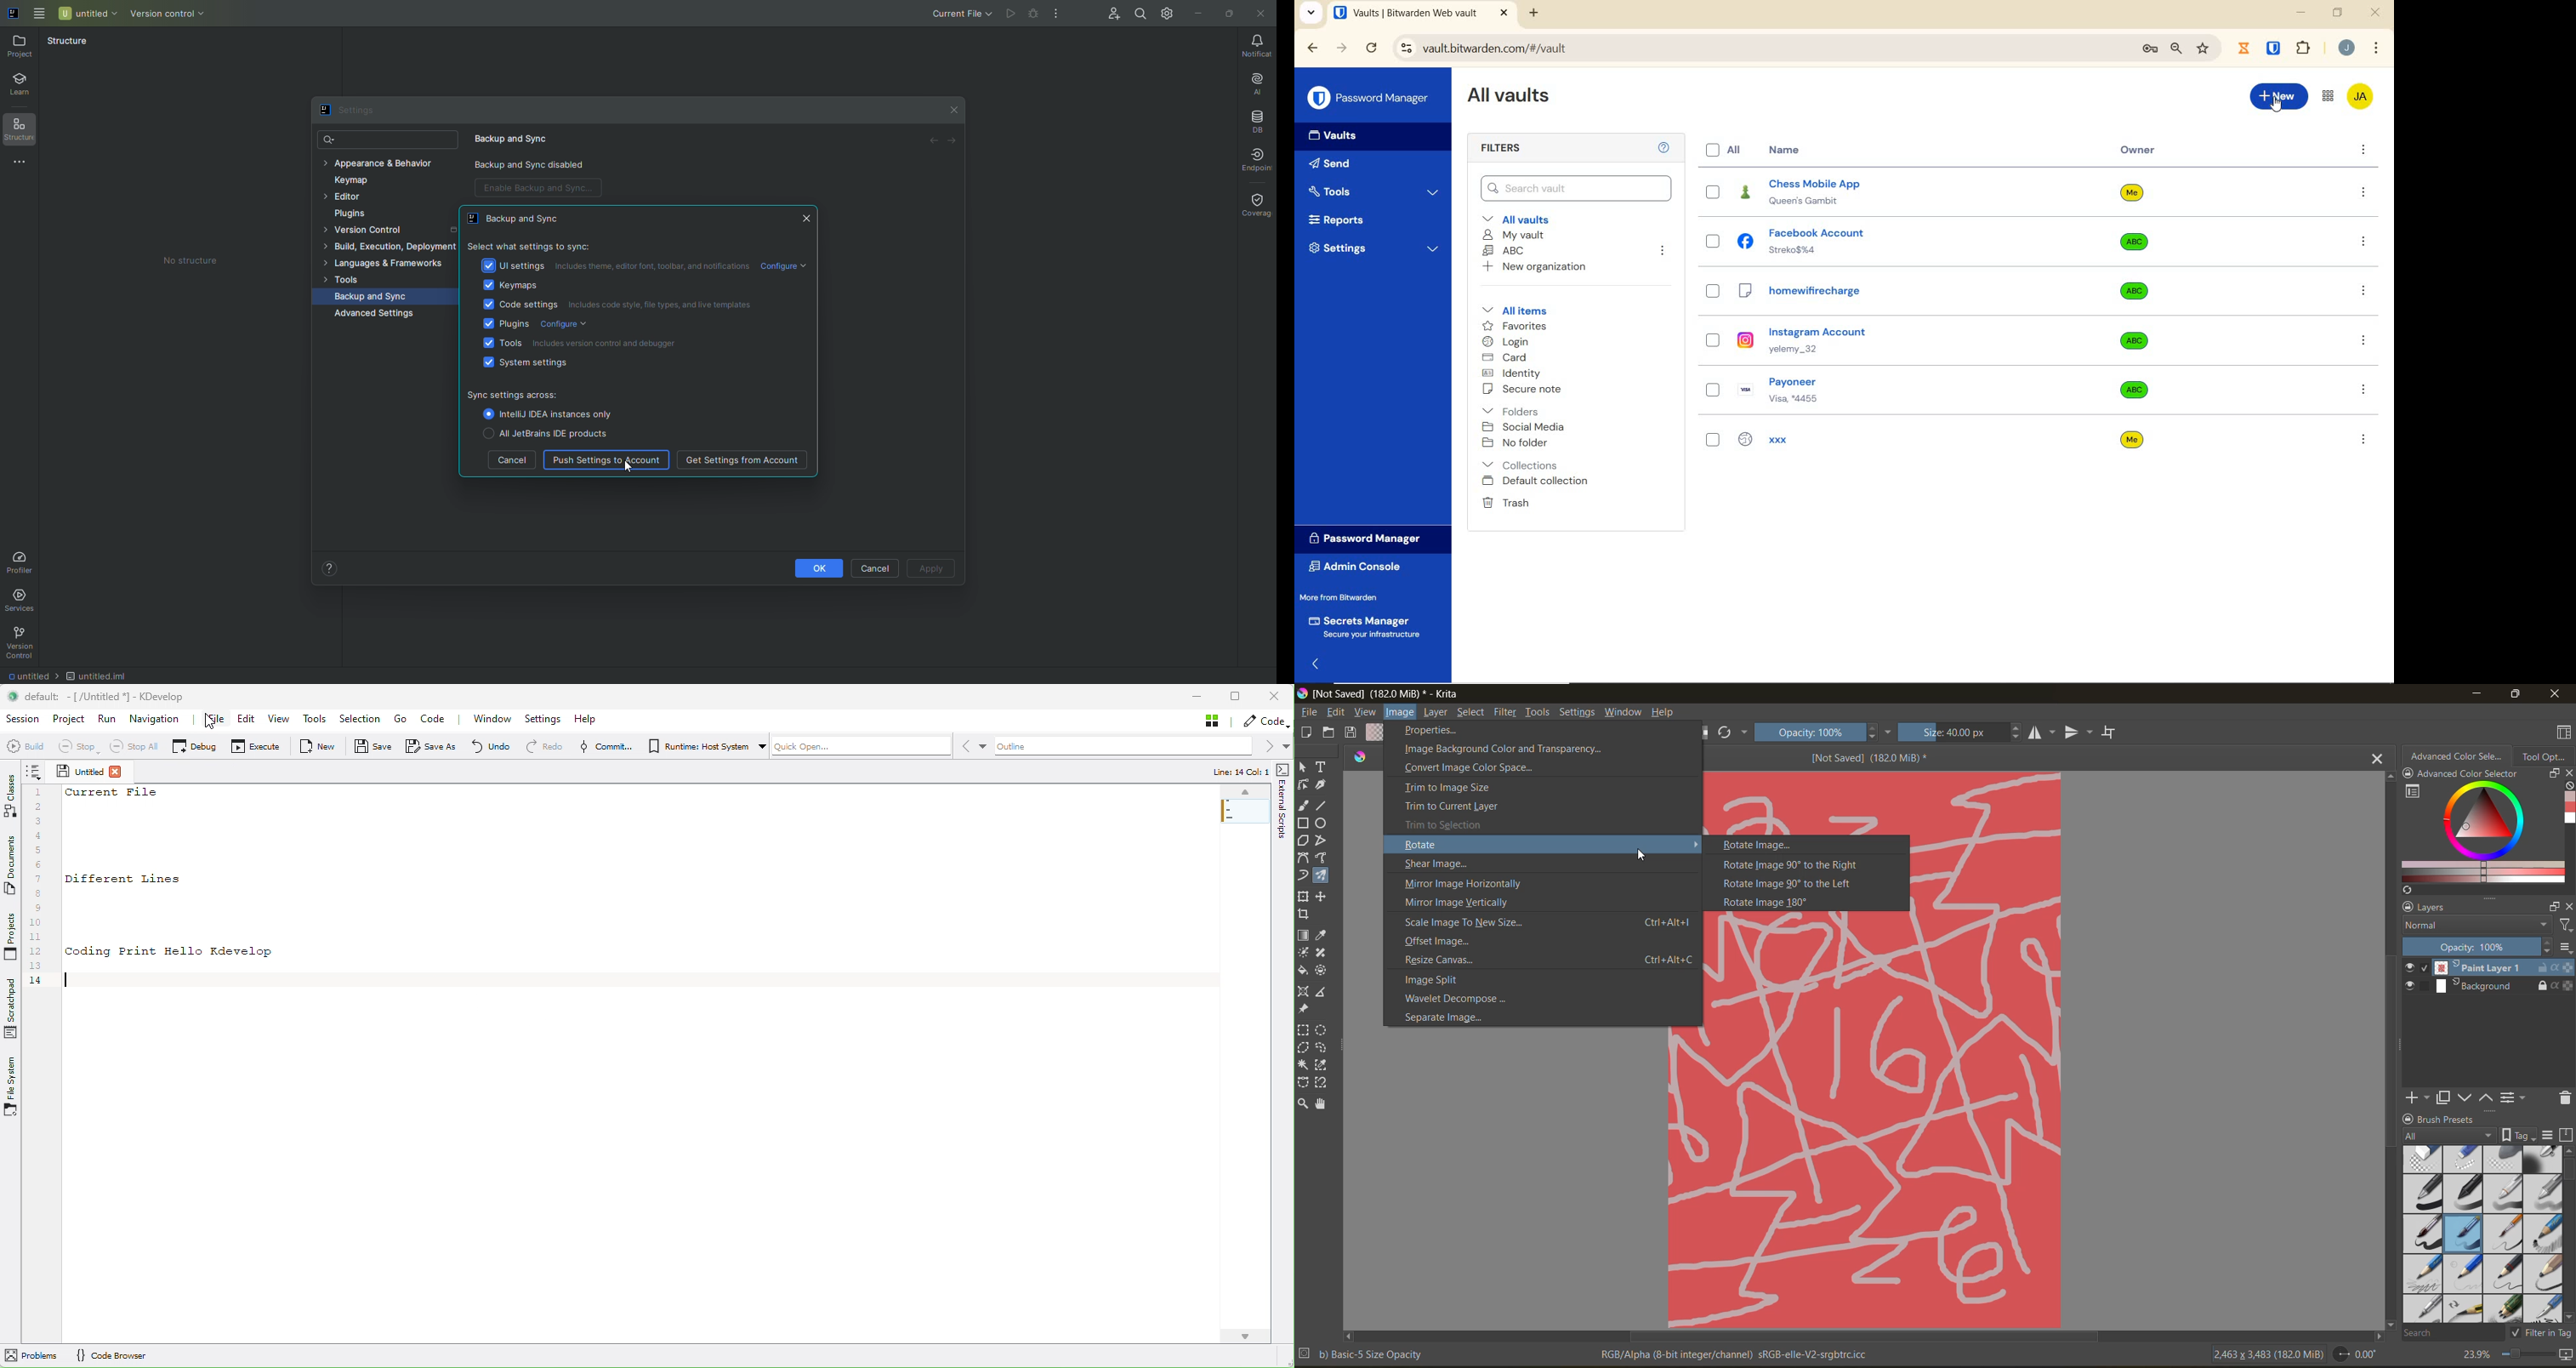 This screenshot has height=1372, width=2576. Describe the element at coordinates (1453, 823) in the screenshot. I see `trim to selection` at that location.